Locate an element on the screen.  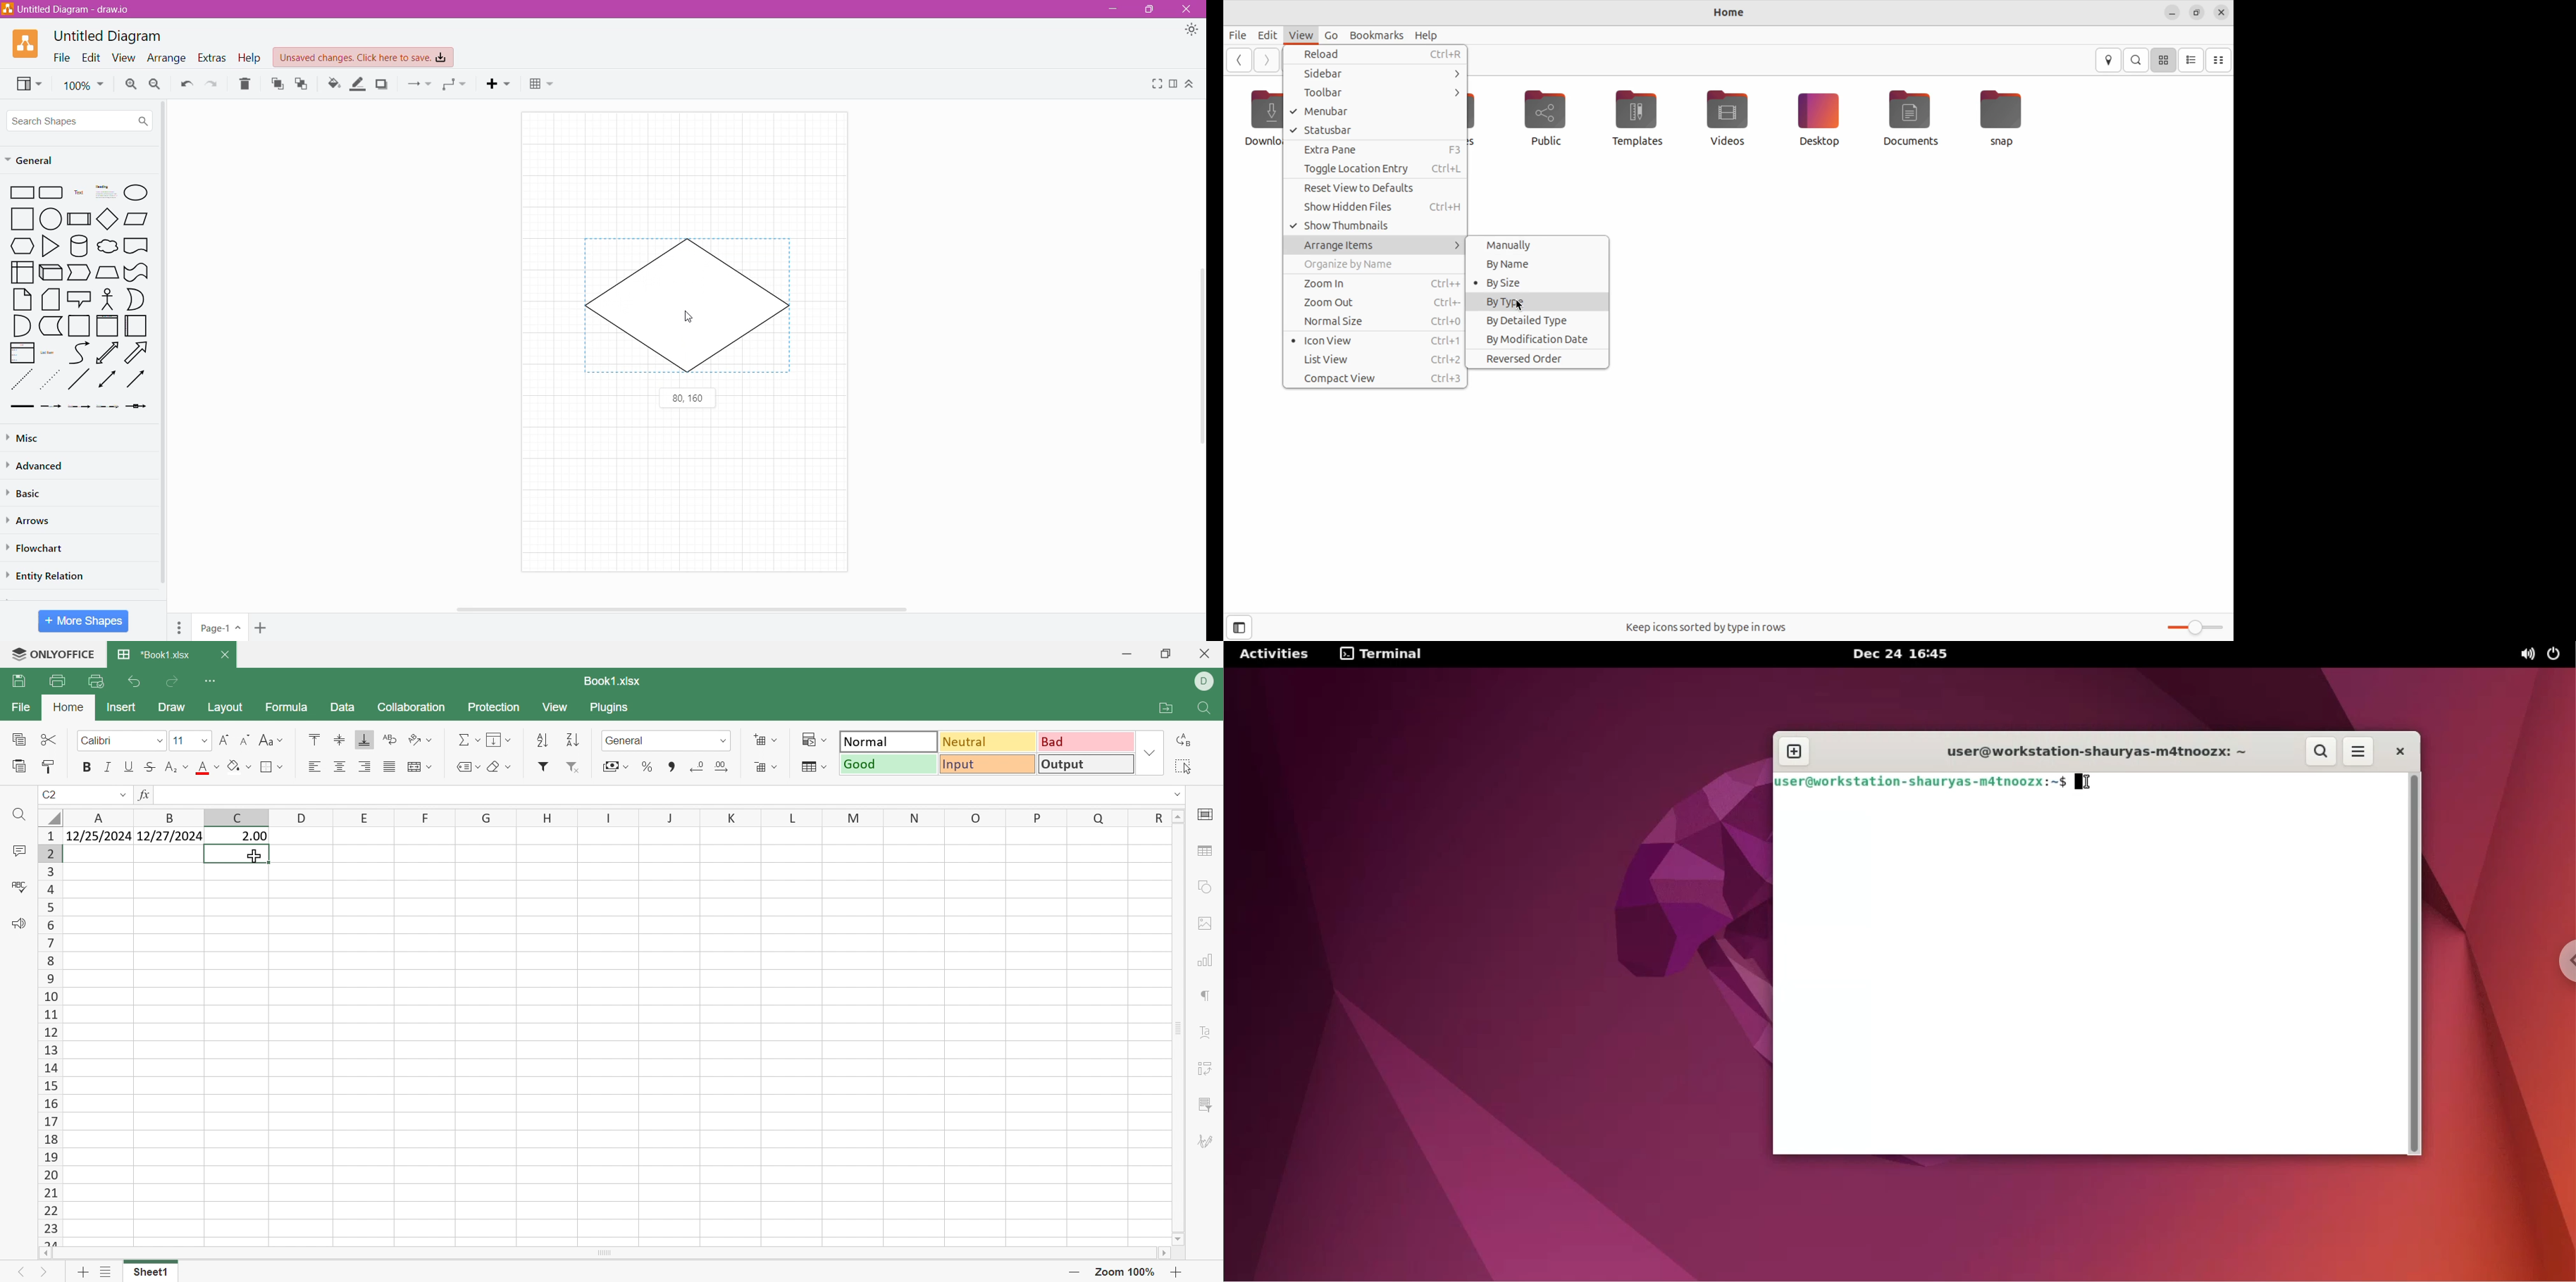
=B1-A1 is located at coordinates (183, 796).